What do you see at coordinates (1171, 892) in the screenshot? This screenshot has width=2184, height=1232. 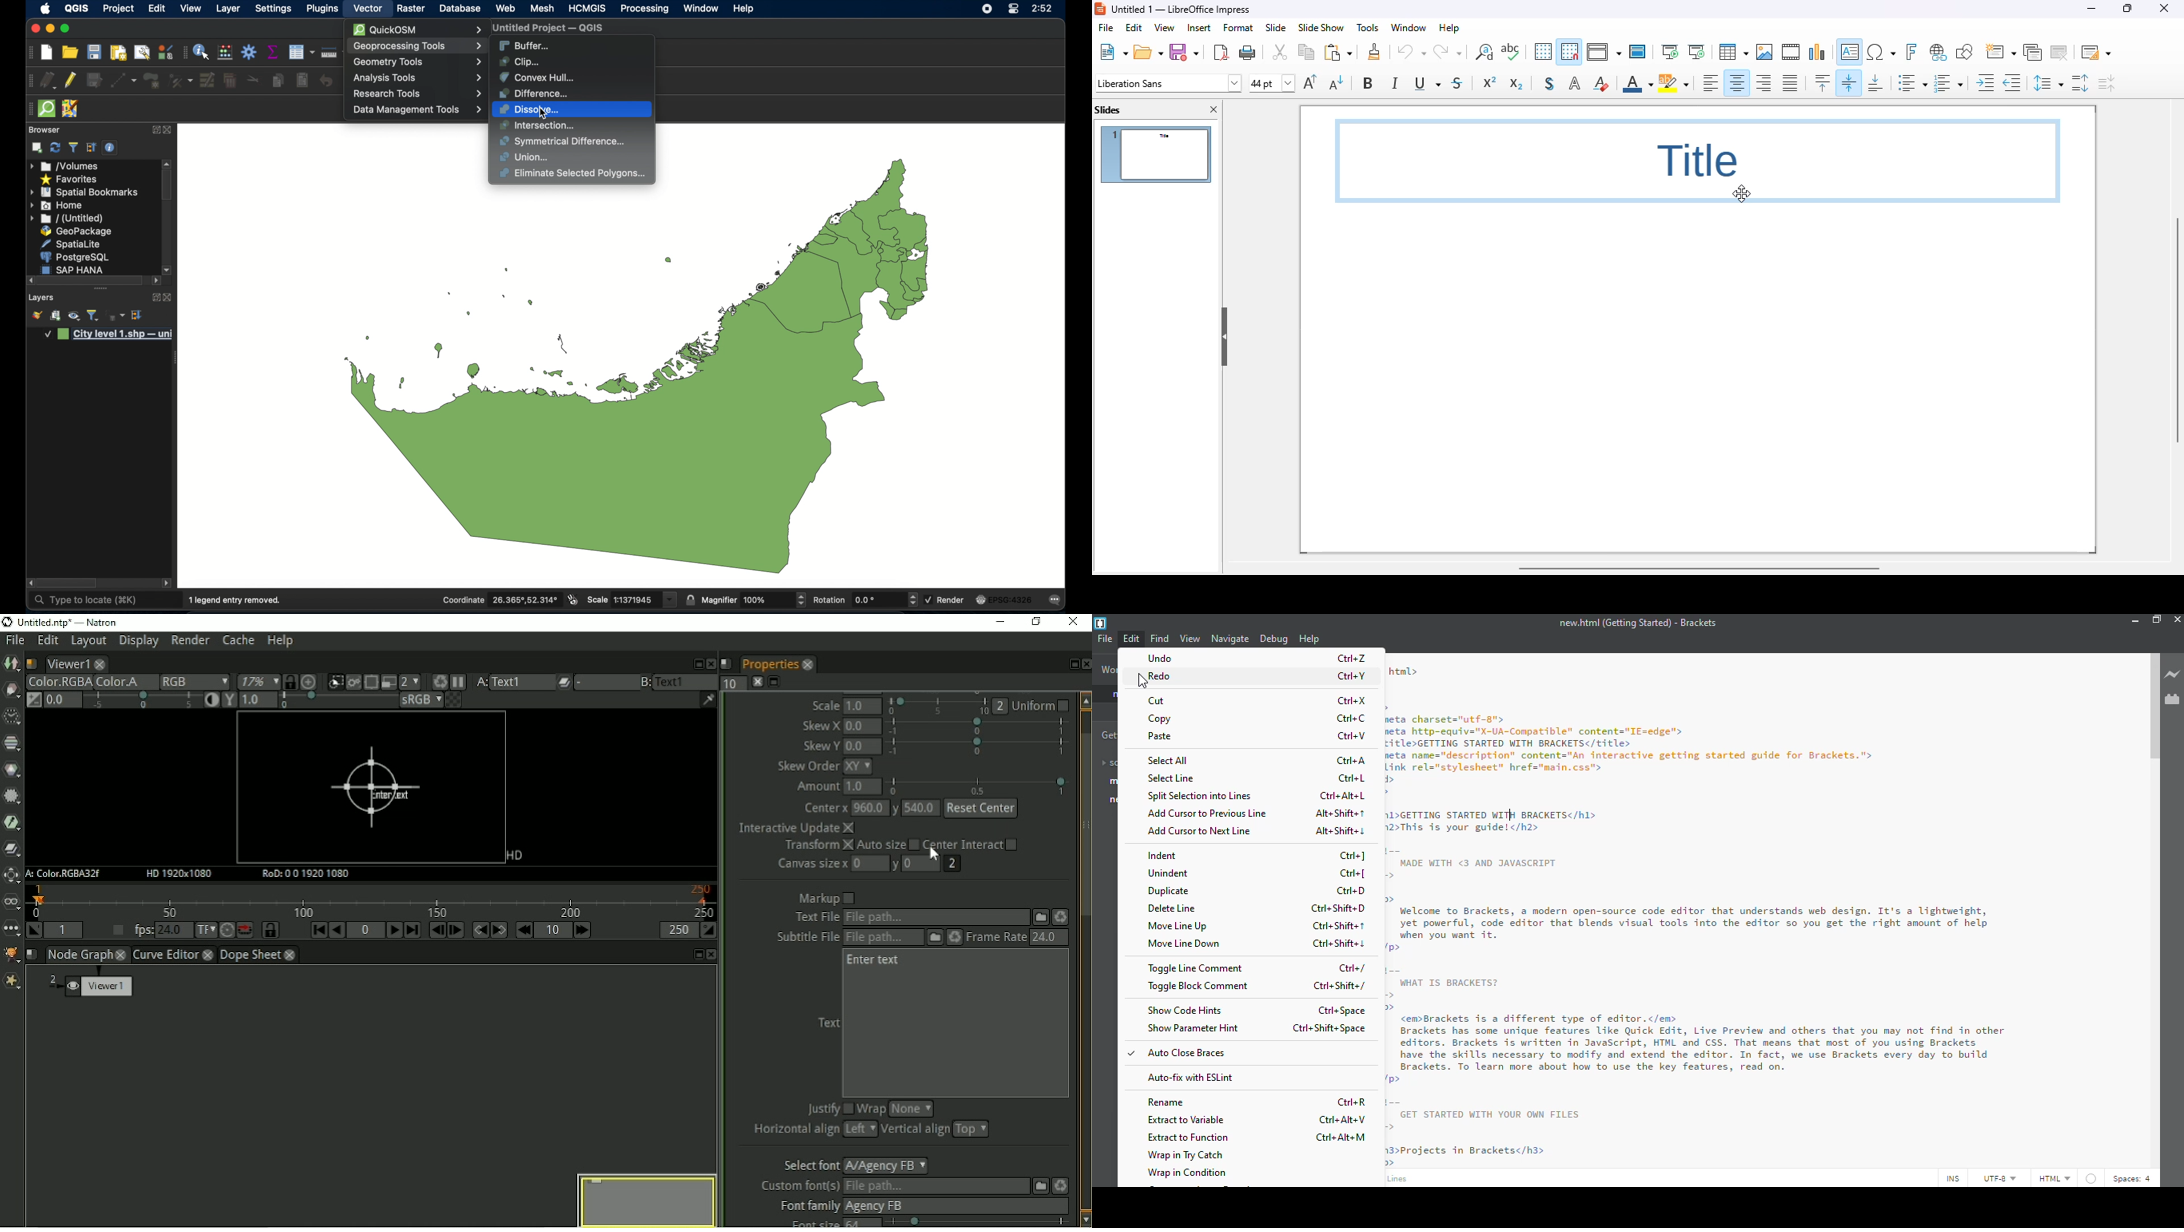 I see `duplicated` at bounding box center [1171, 892].